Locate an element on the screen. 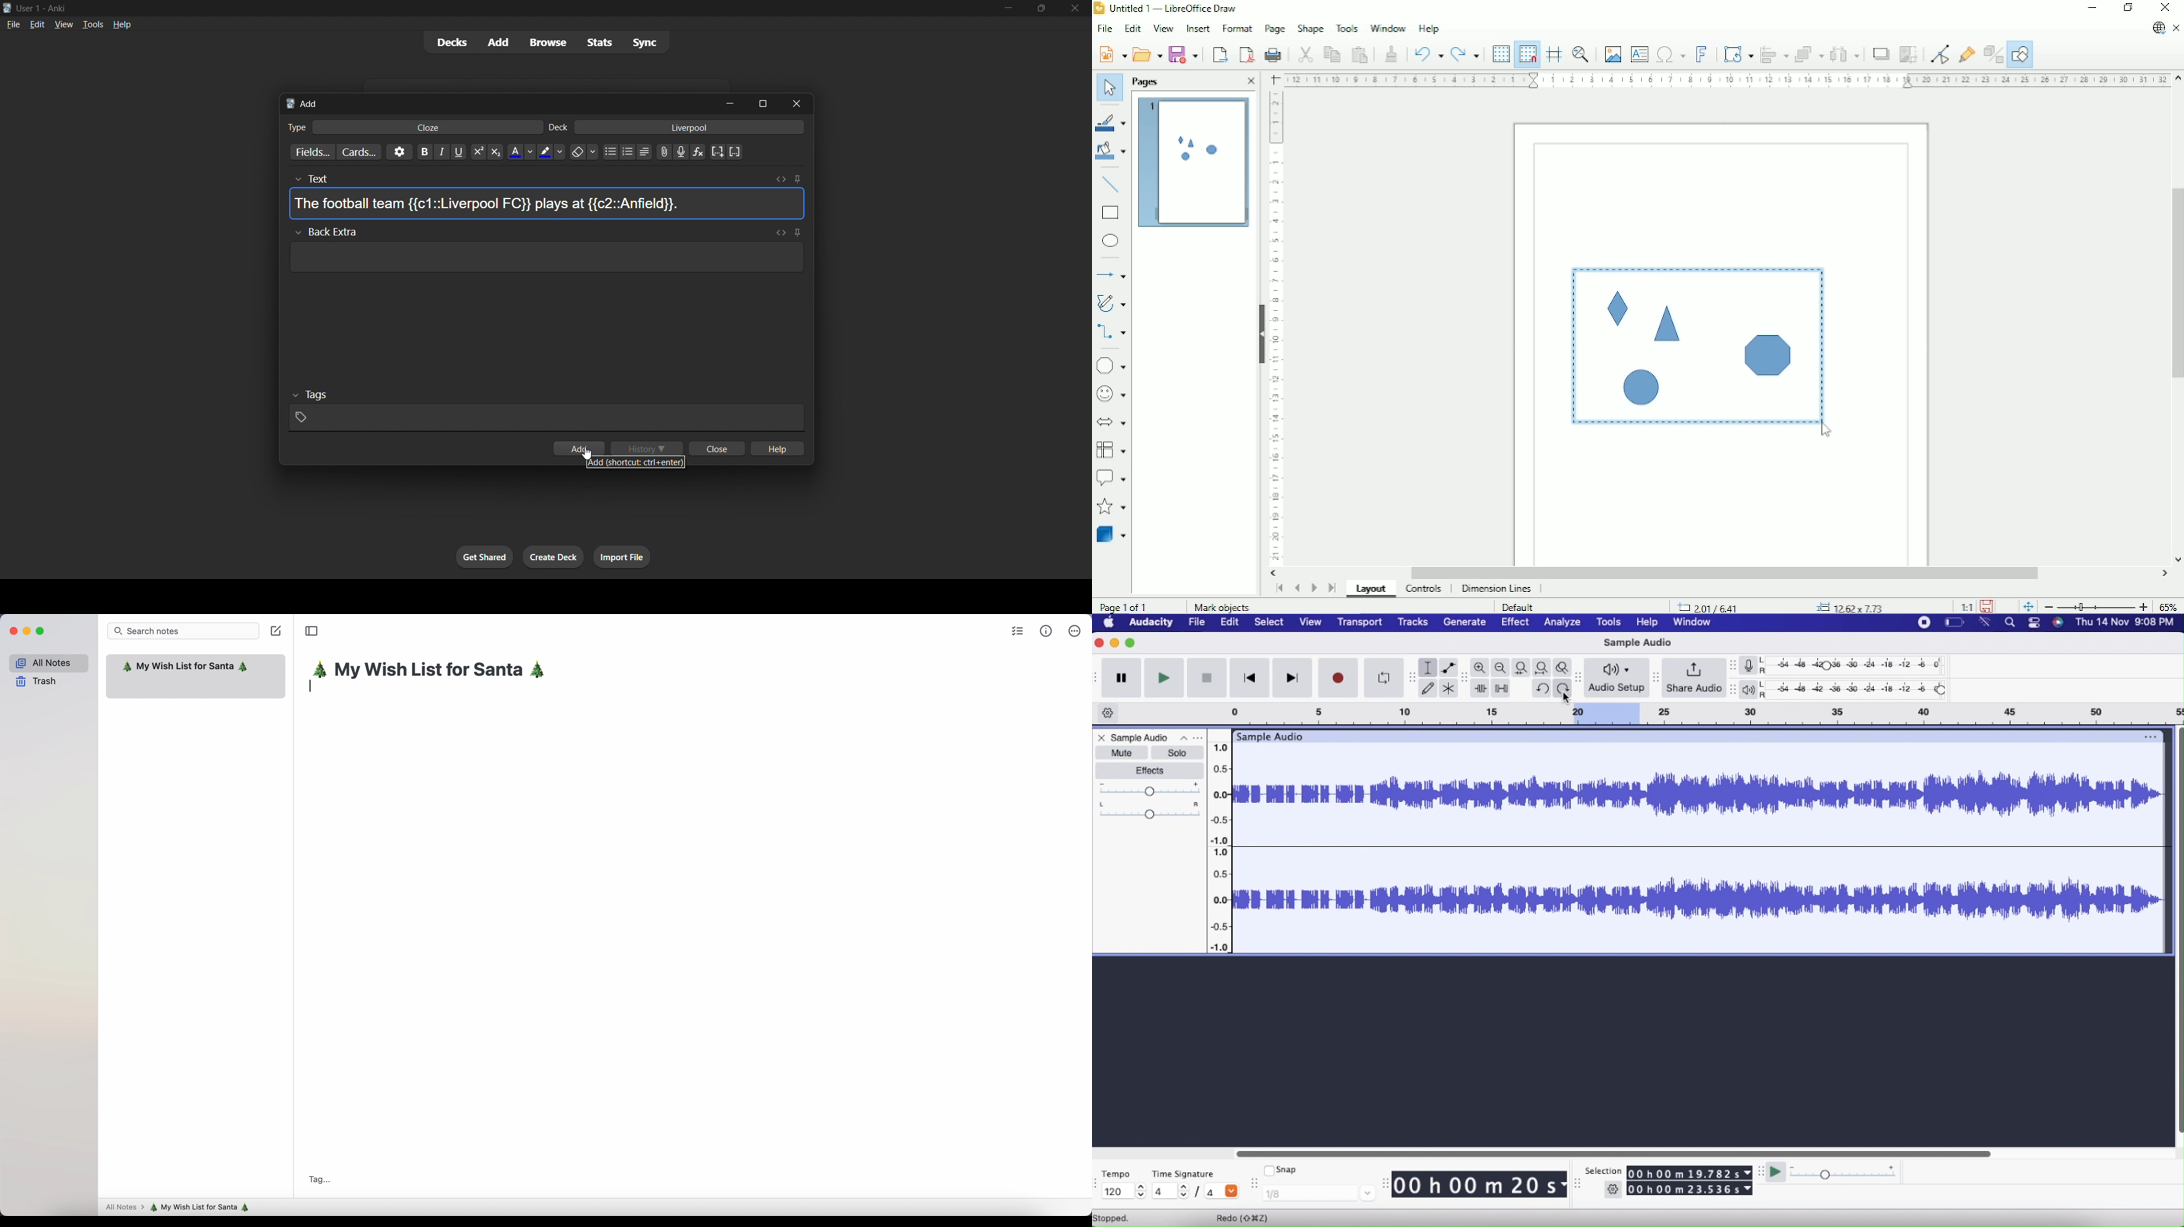 This screenshot has height=1232, width=2184. close Simplenote is located at coordinates (12, 631).